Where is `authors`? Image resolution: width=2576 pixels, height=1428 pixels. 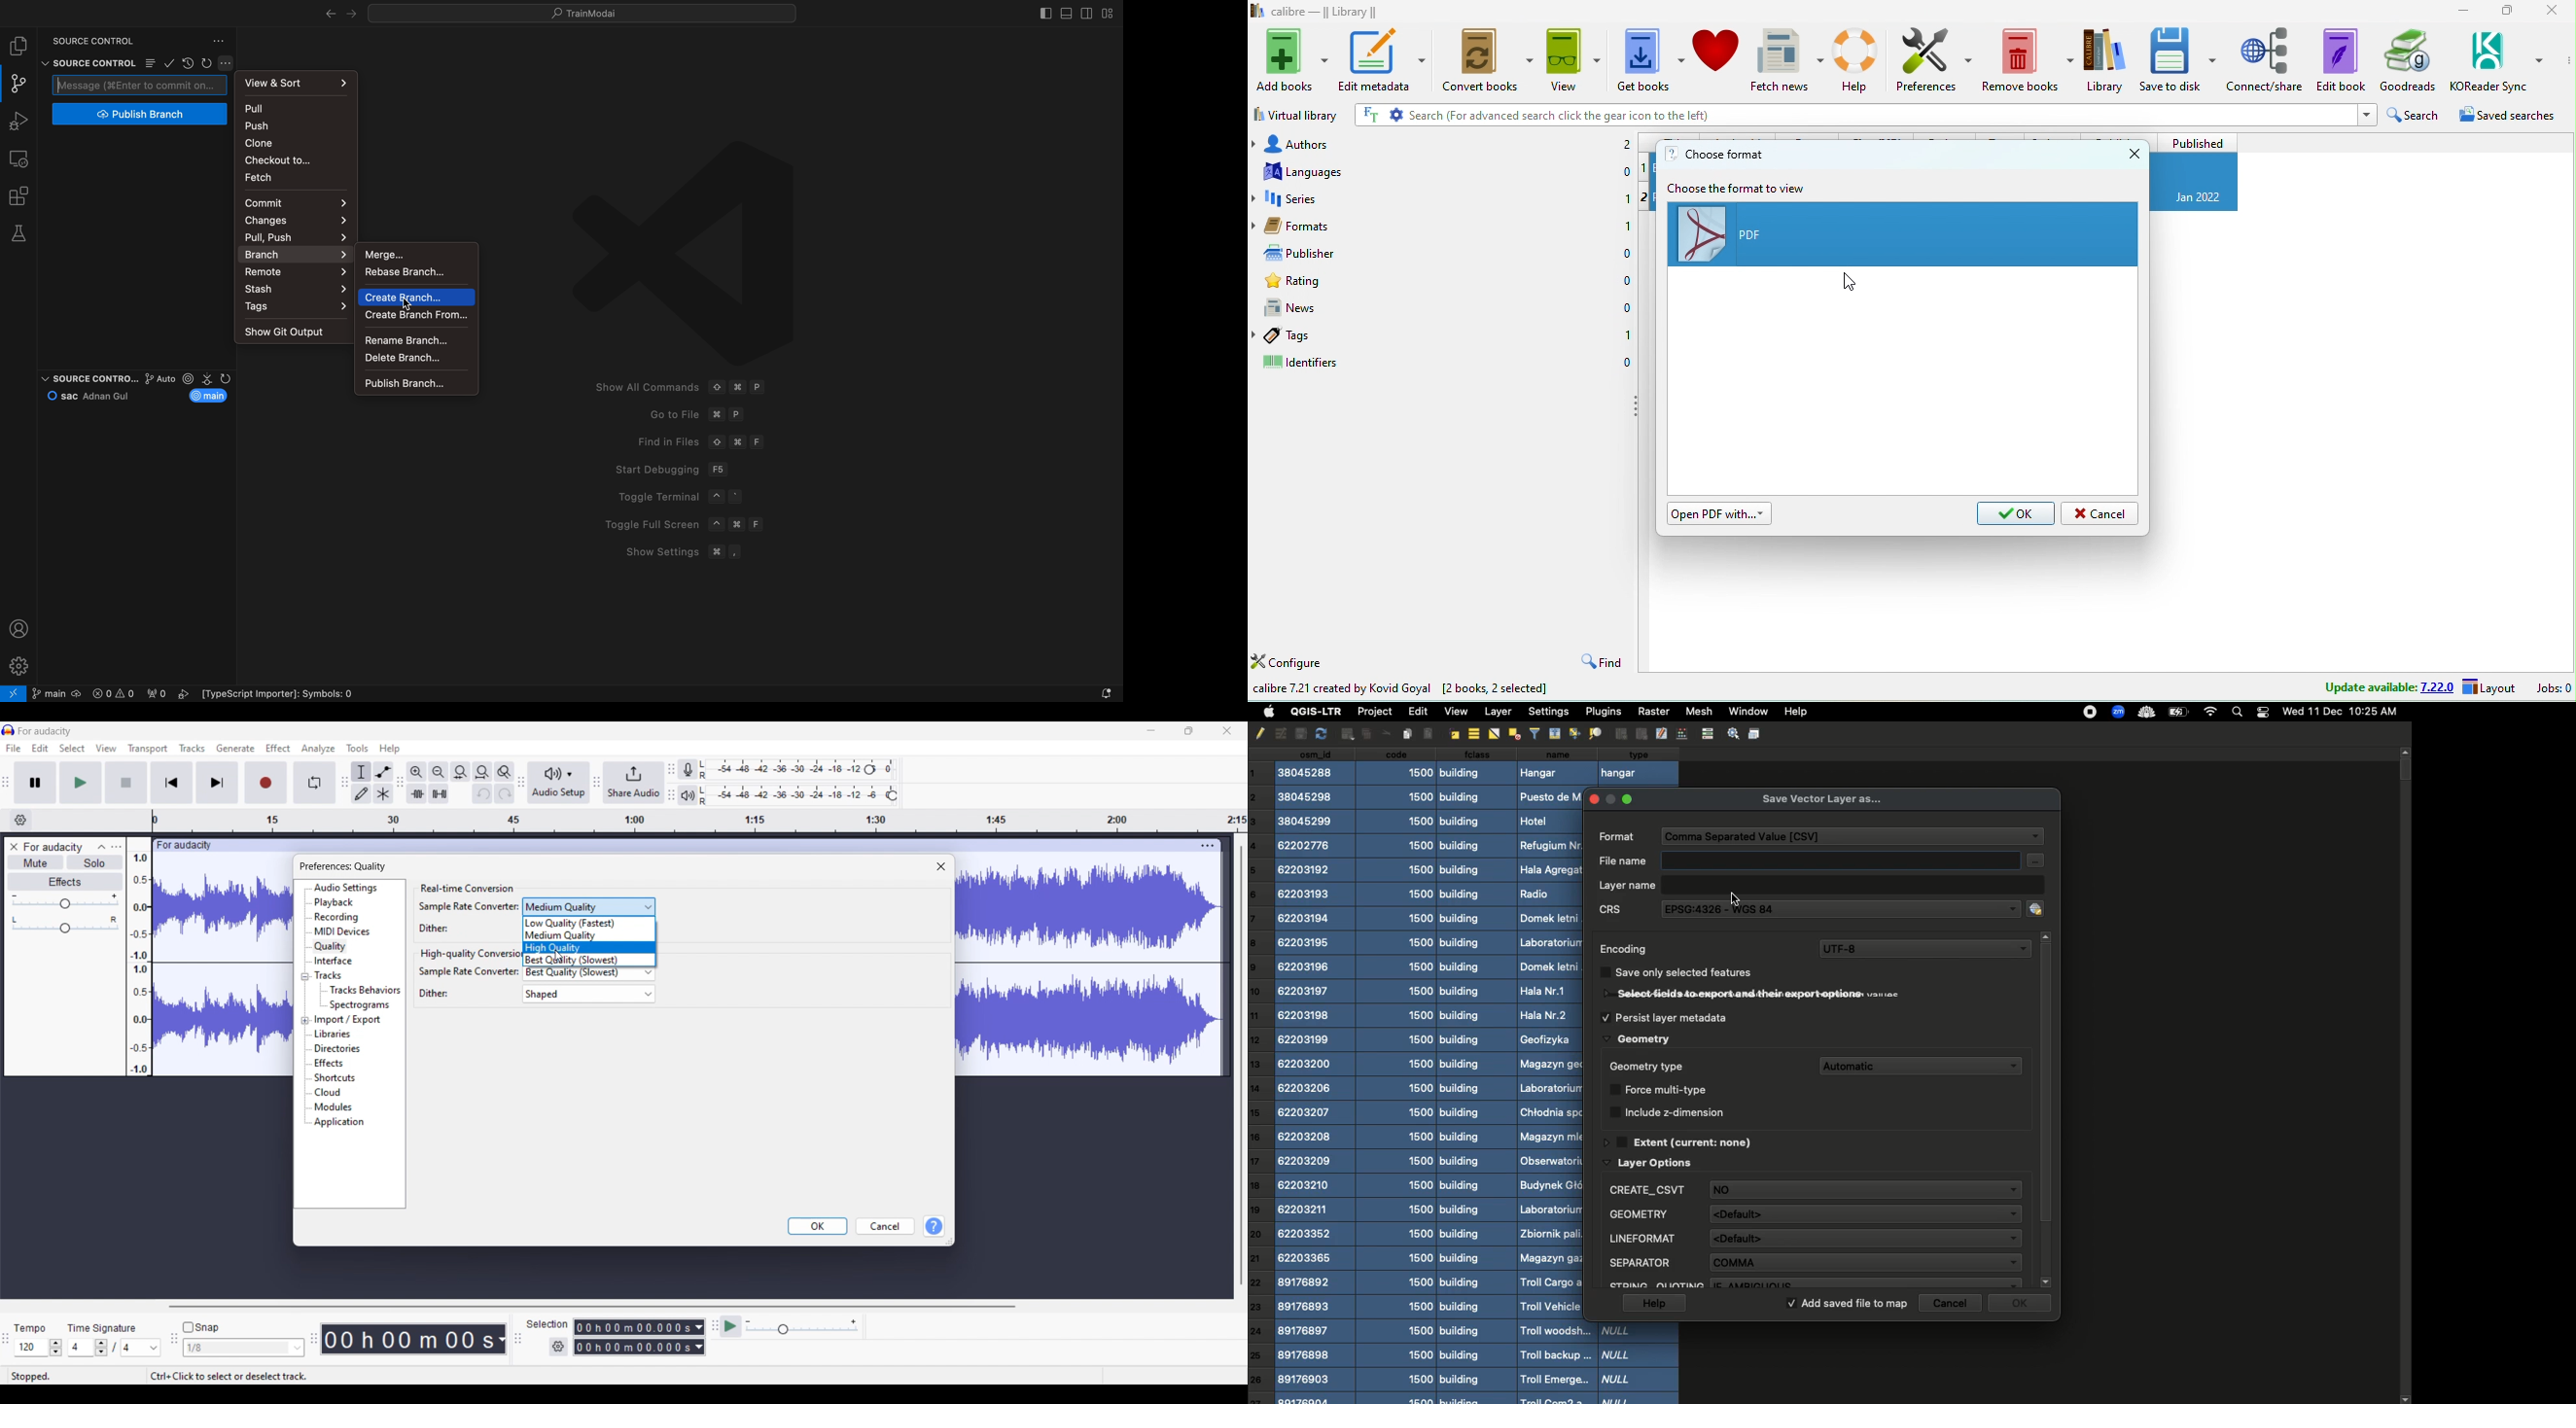
authors is located at coordinates (1325, 142).